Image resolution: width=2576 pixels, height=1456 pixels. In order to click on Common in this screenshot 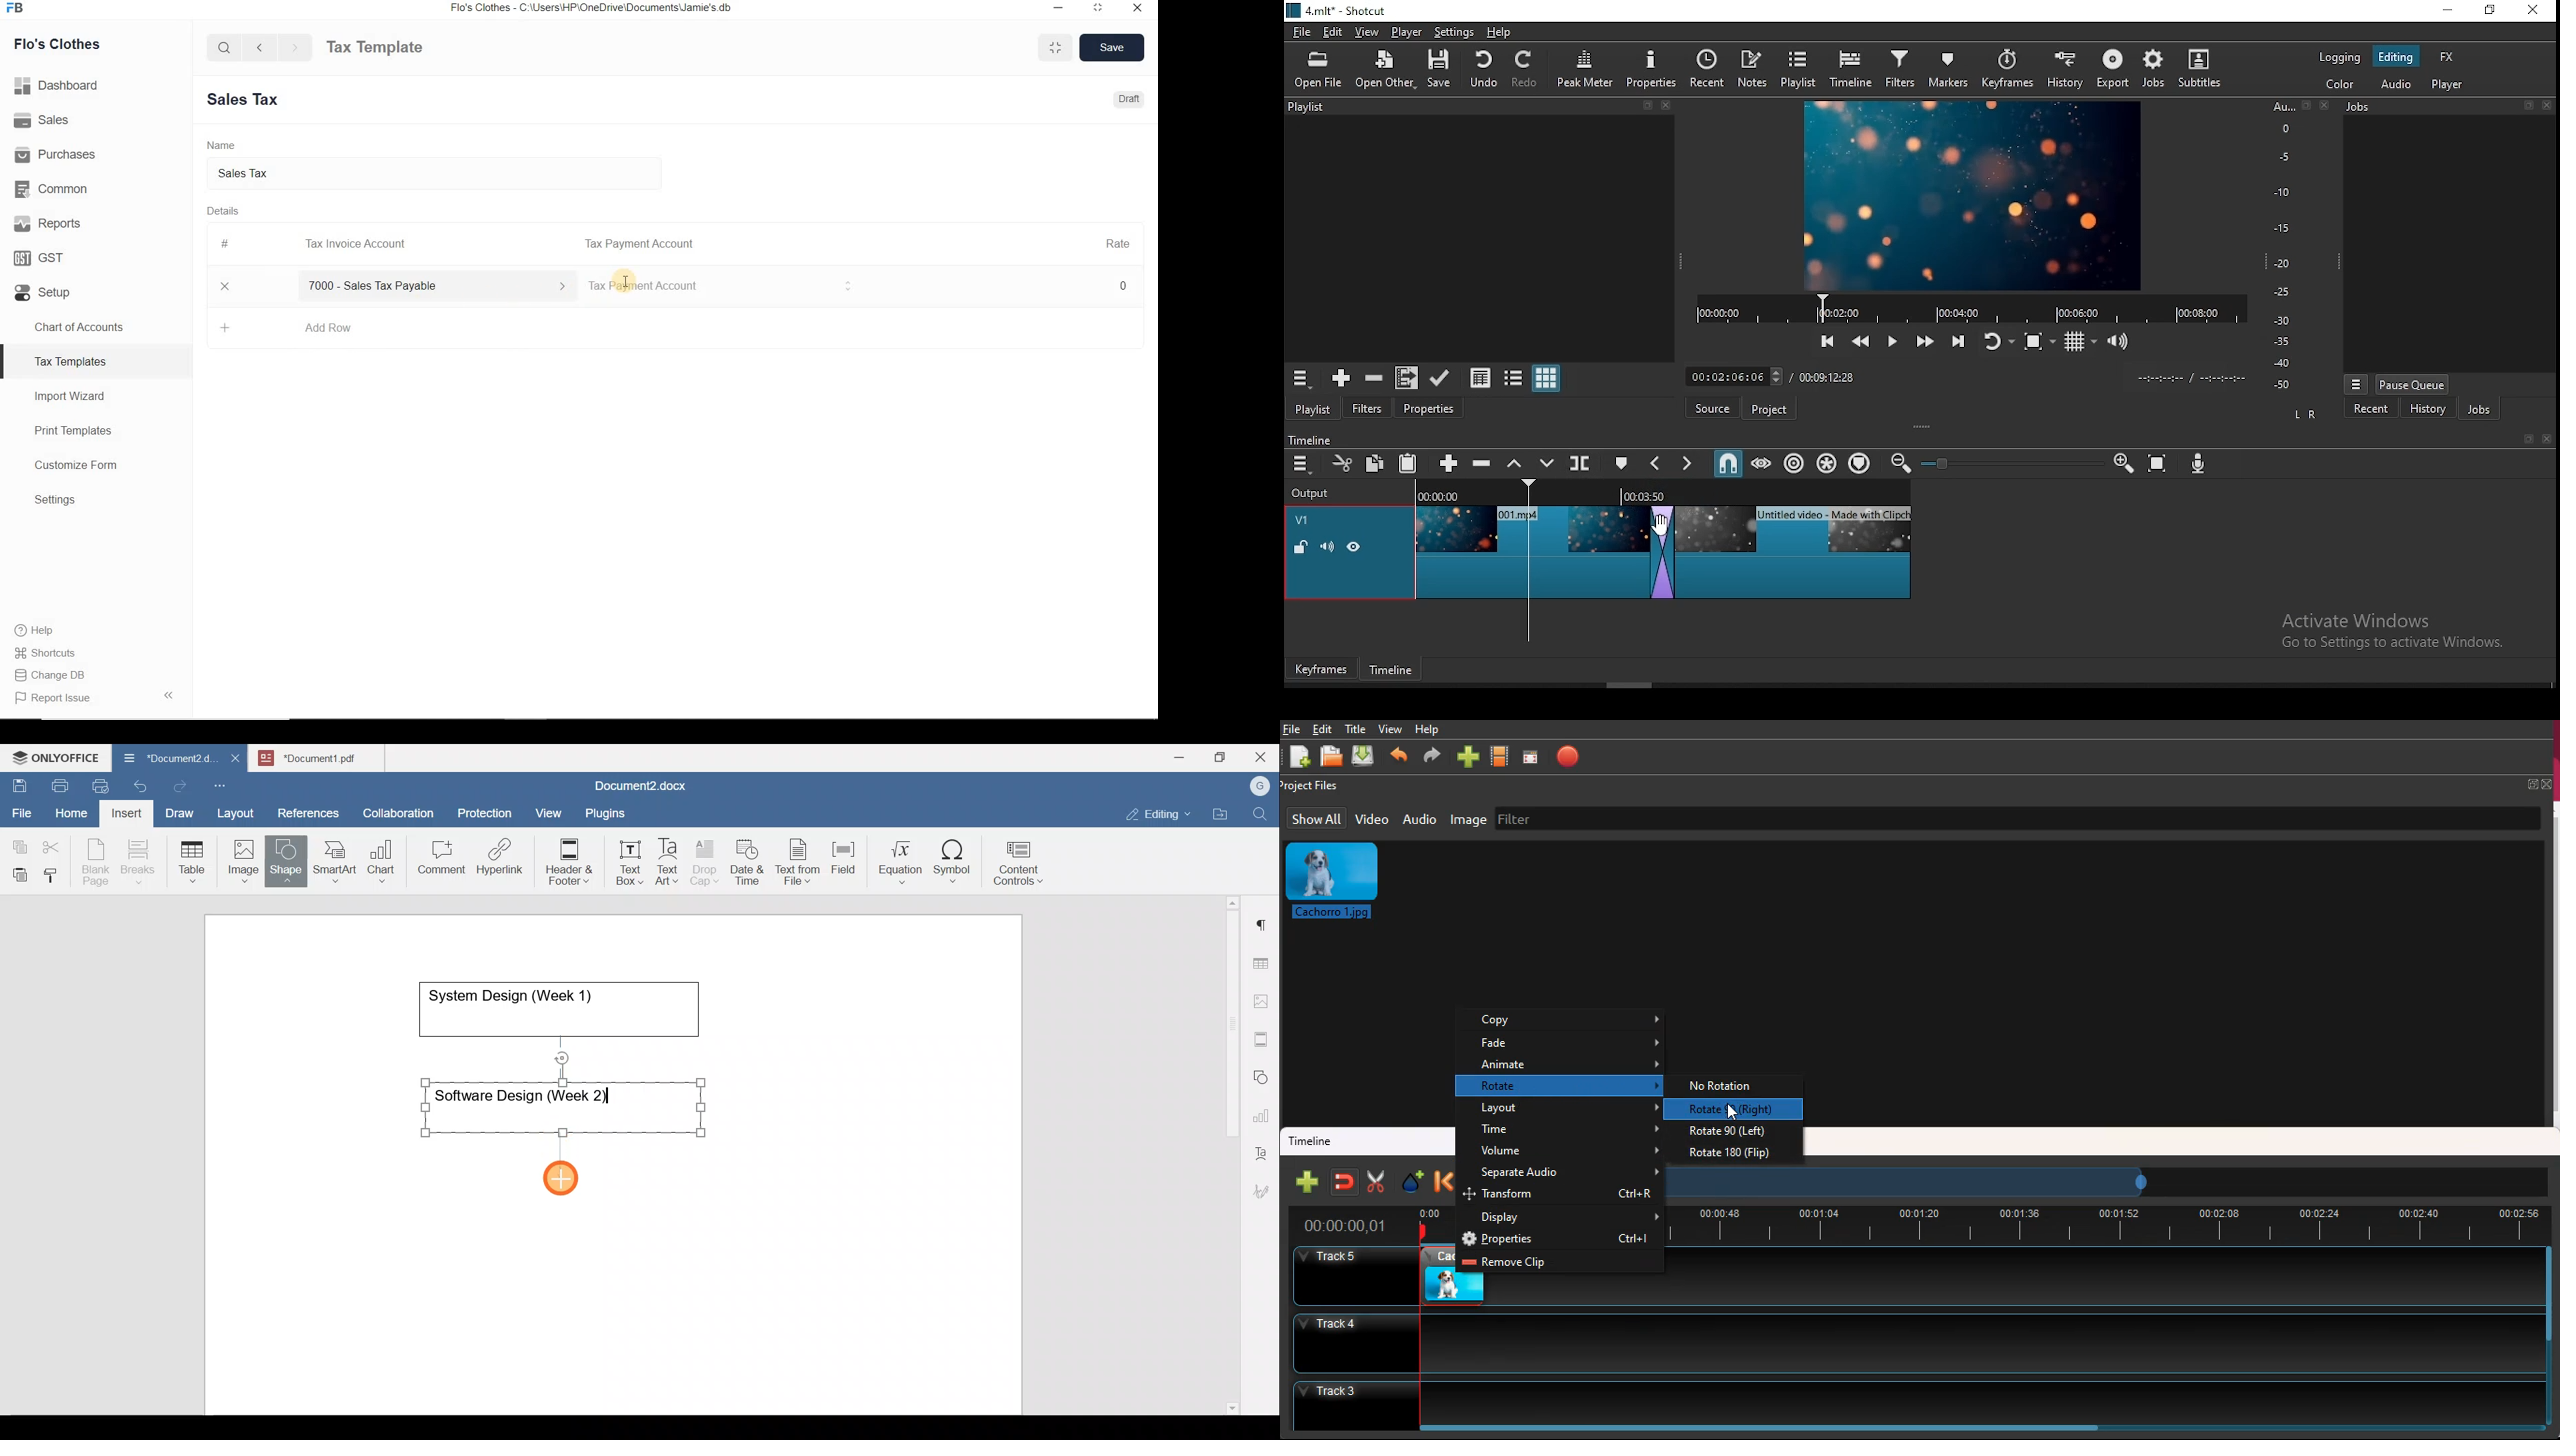, I will do `click(96, 187)`.